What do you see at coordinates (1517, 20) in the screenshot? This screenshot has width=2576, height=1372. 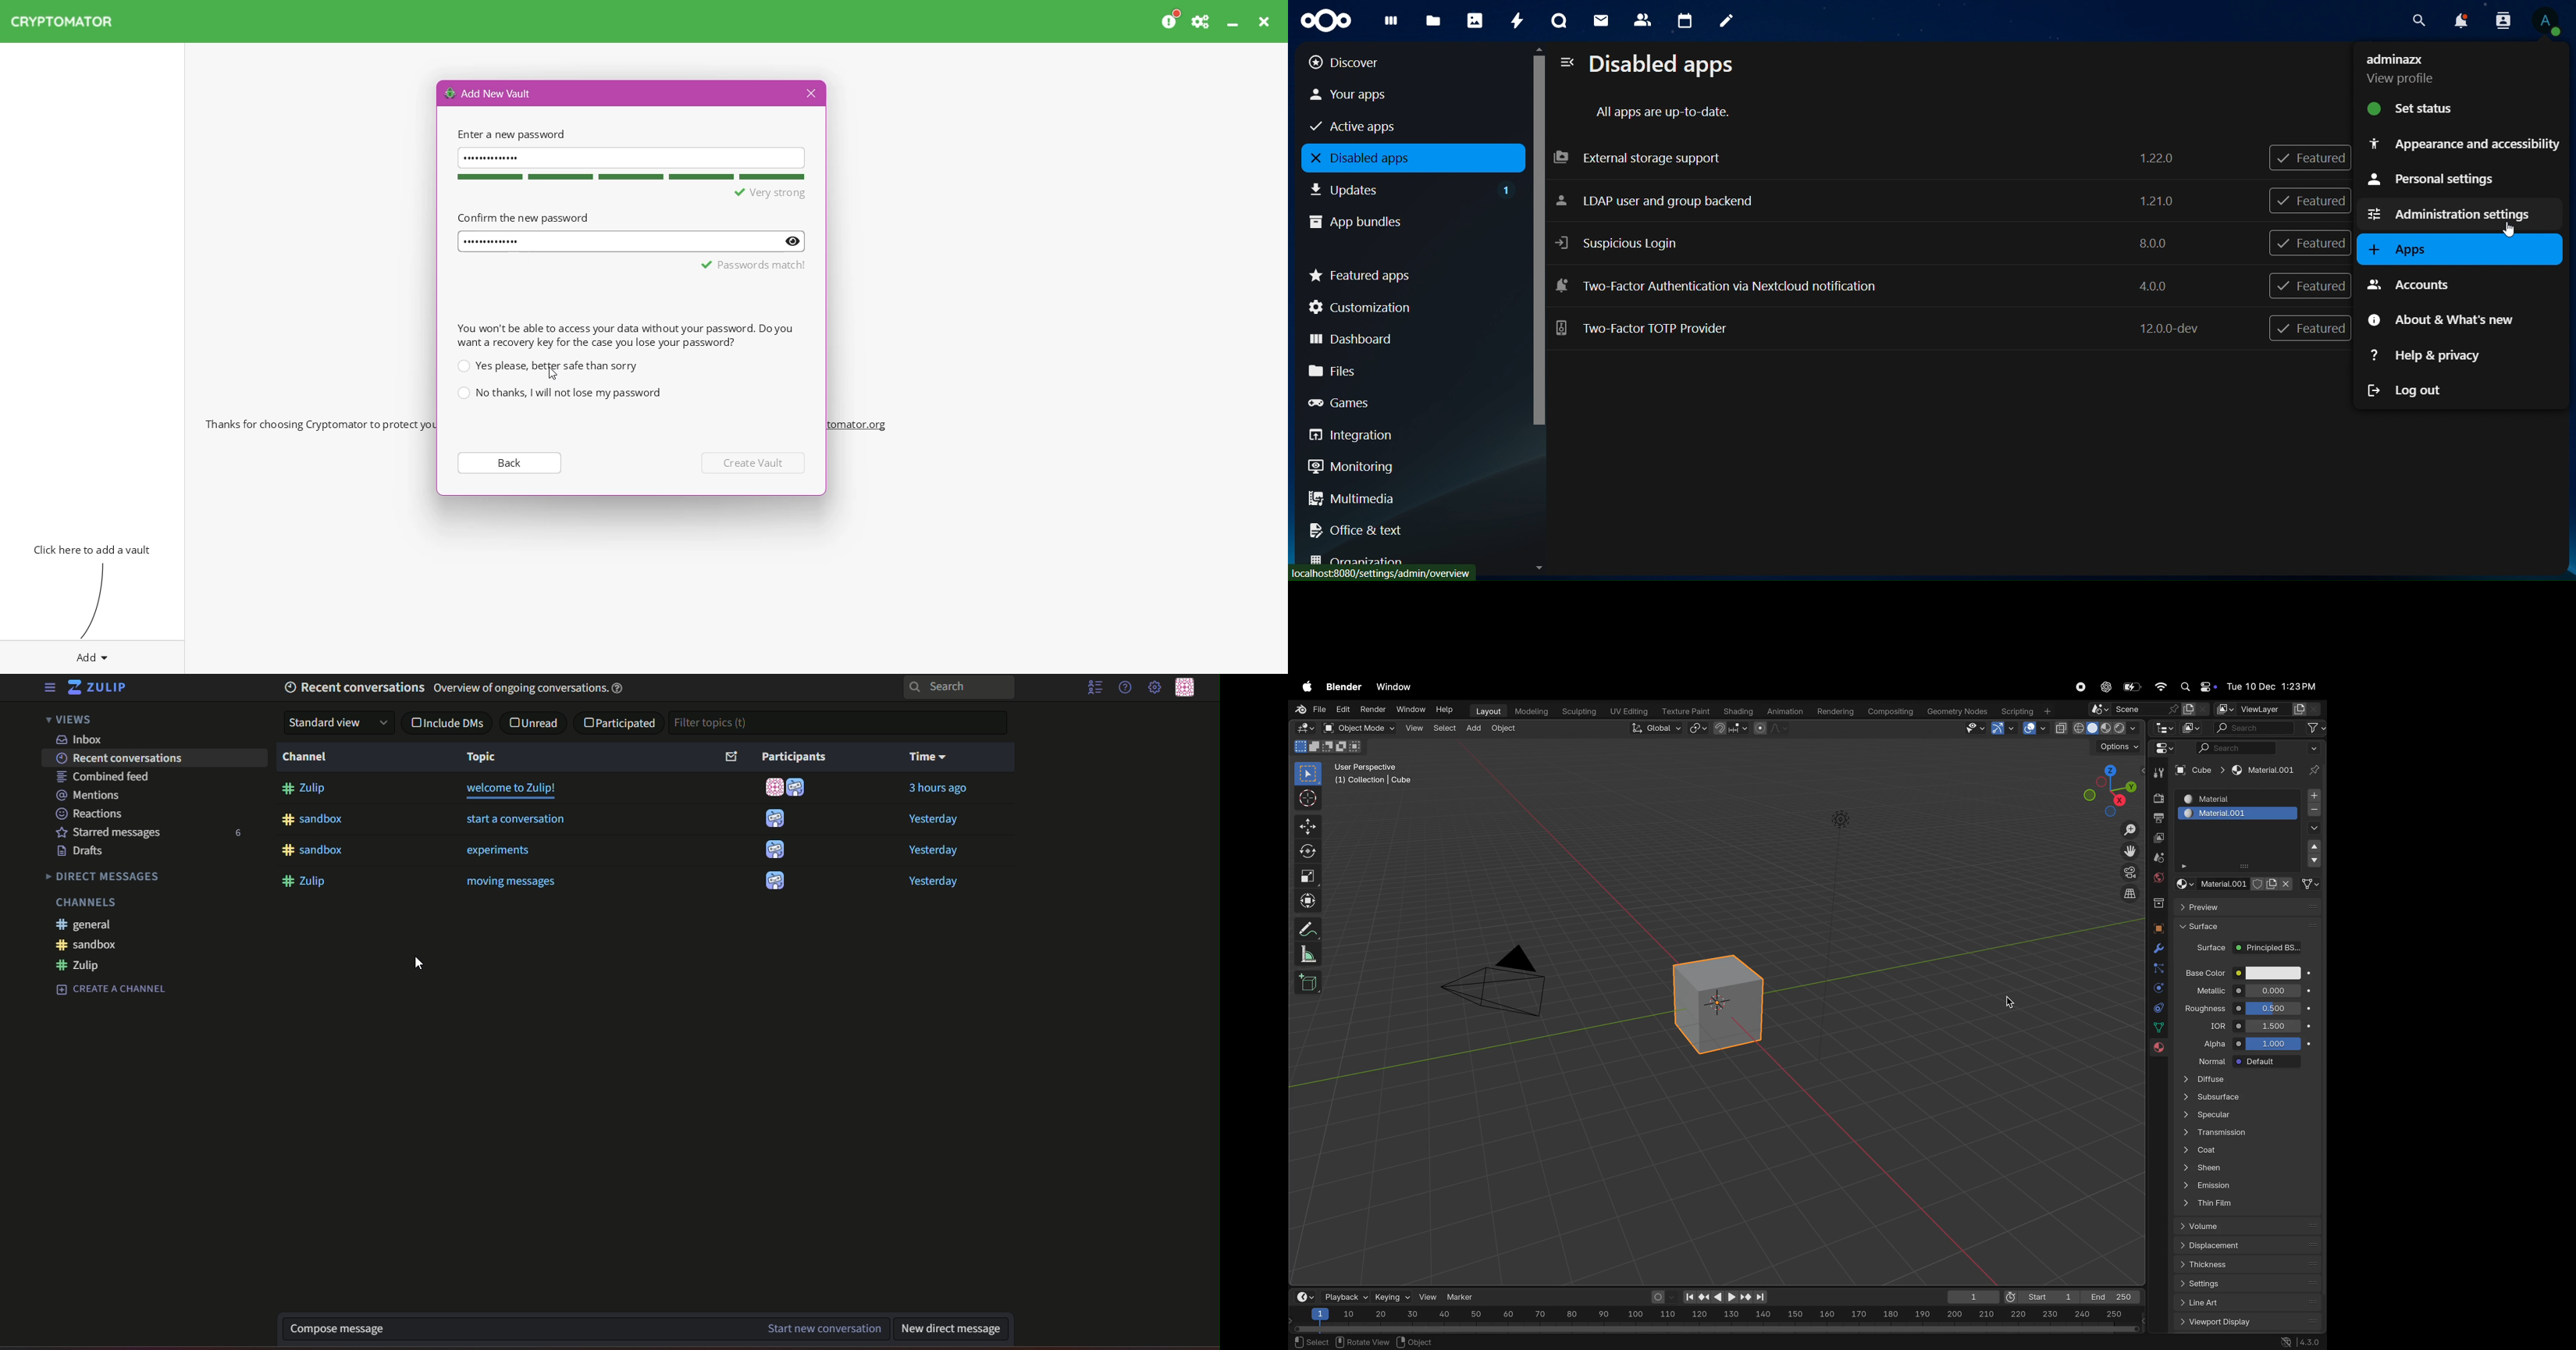 I see `activity` at bounding box center [1517, 20].